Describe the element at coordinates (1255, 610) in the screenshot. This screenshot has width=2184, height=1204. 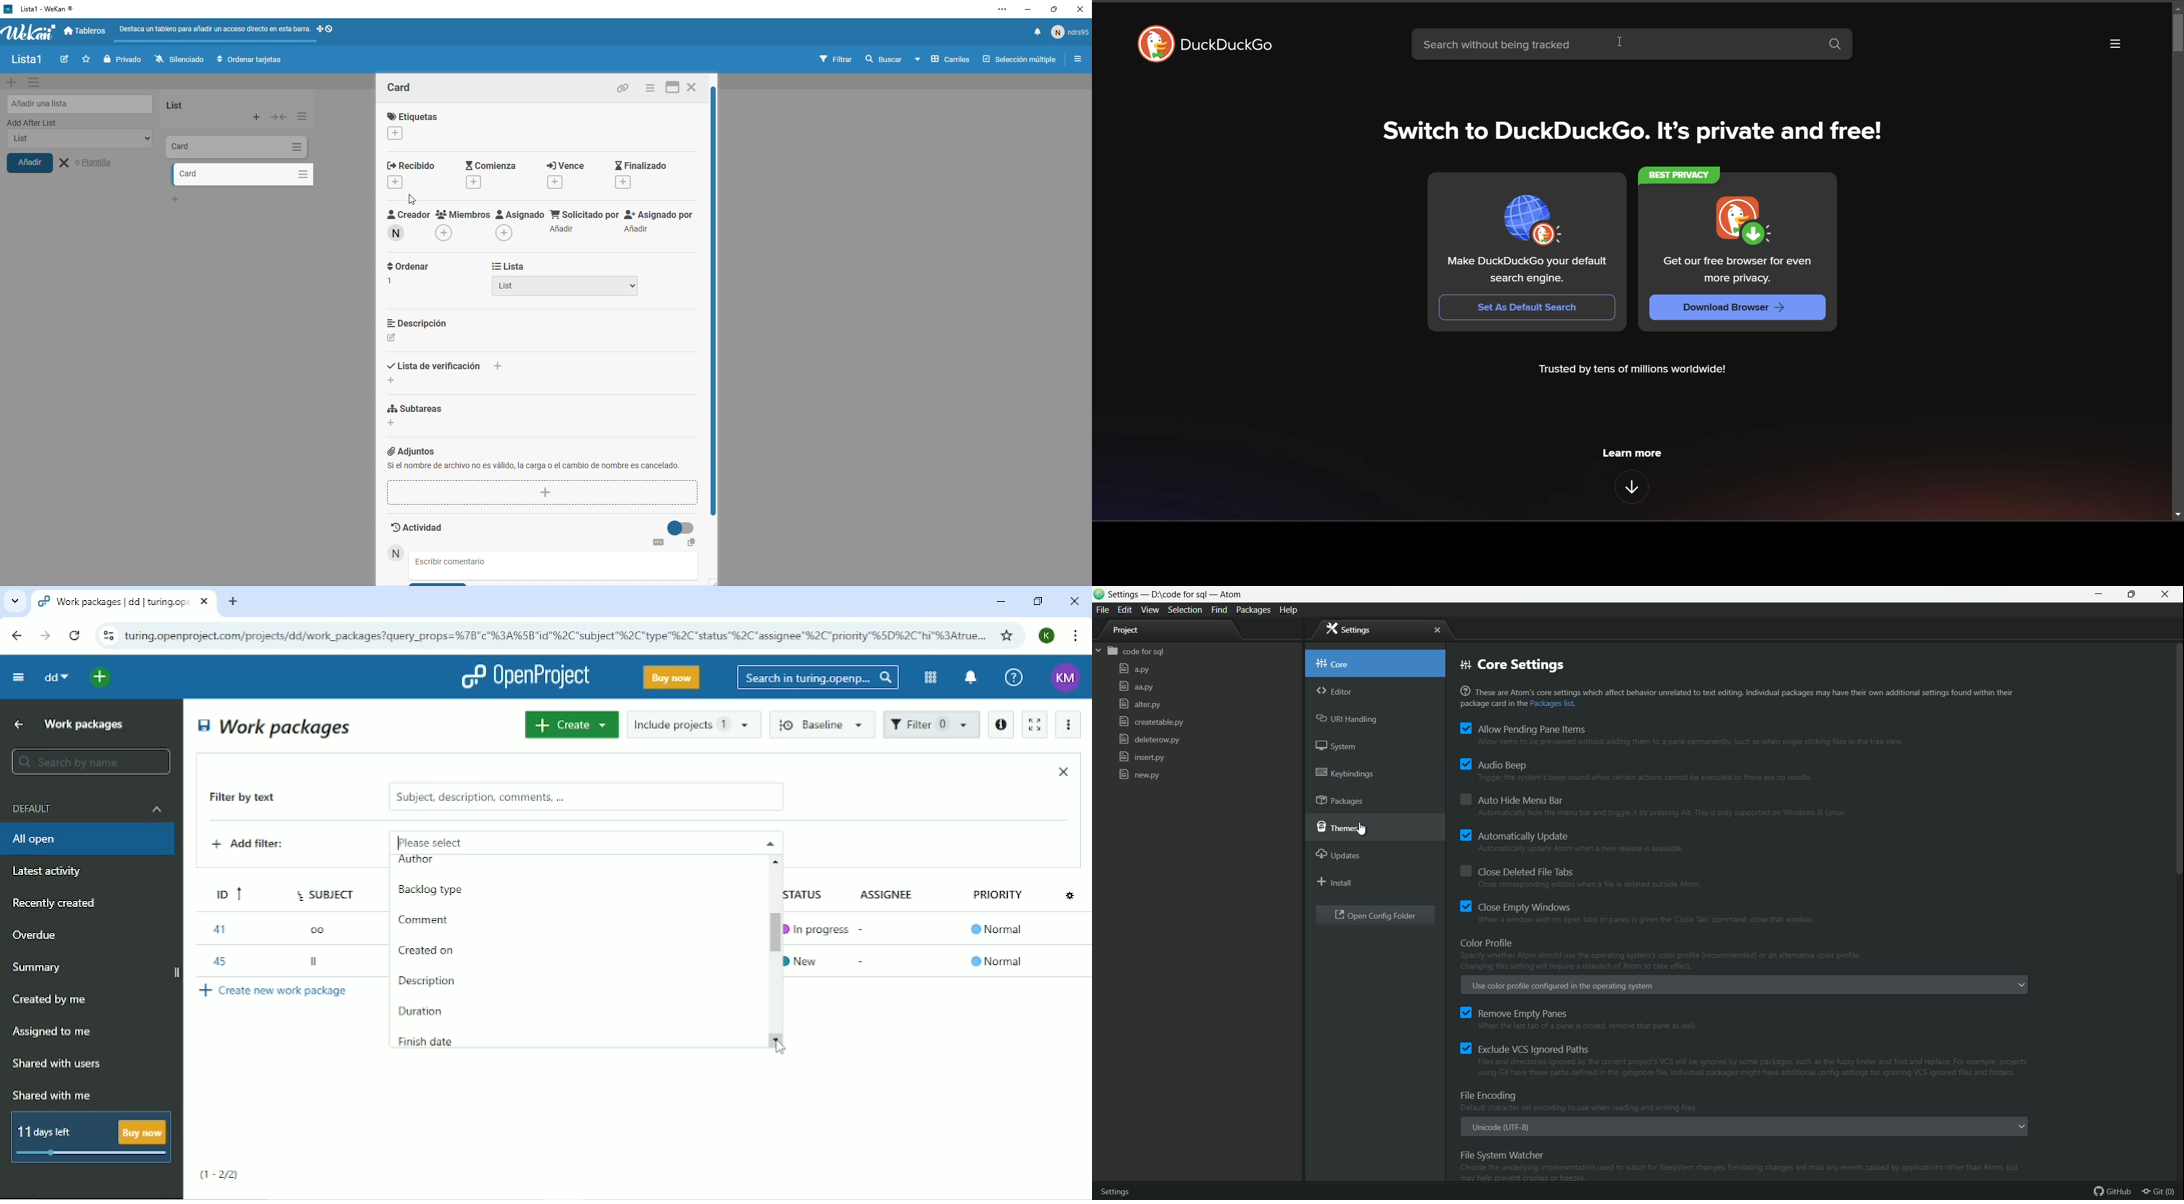
I see `packages menu` at that location.